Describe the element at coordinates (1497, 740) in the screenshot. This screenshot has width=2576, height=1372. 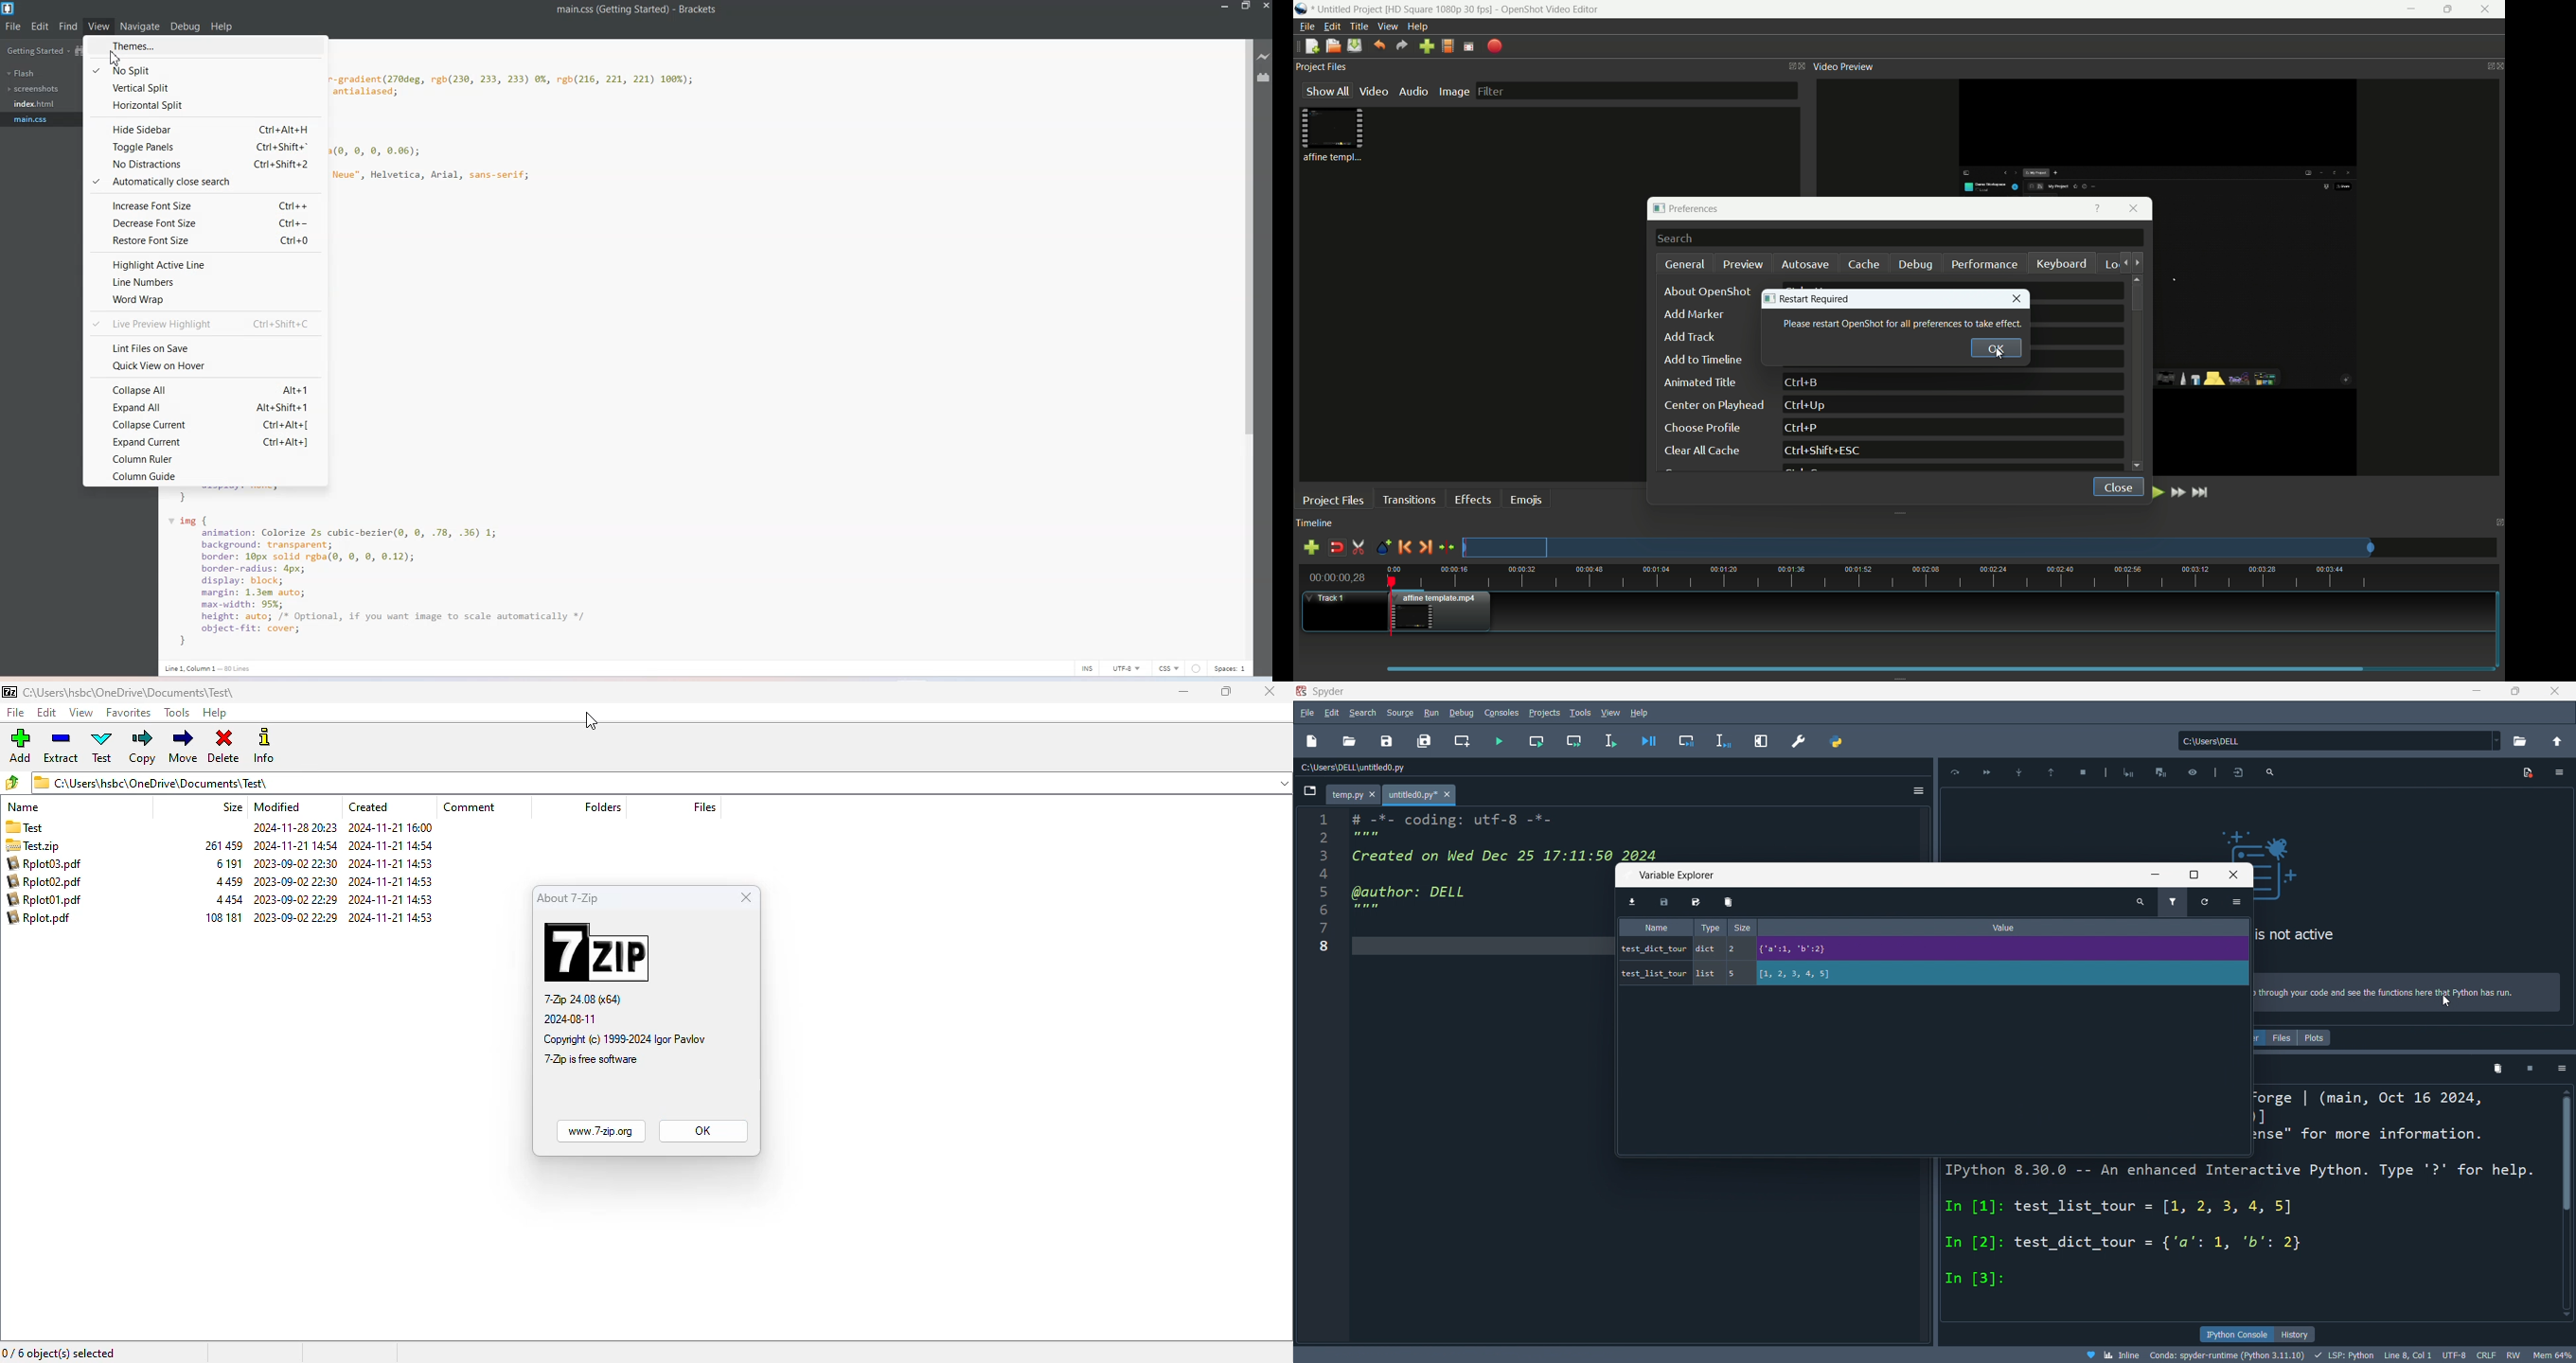
I see `run file` at that location.